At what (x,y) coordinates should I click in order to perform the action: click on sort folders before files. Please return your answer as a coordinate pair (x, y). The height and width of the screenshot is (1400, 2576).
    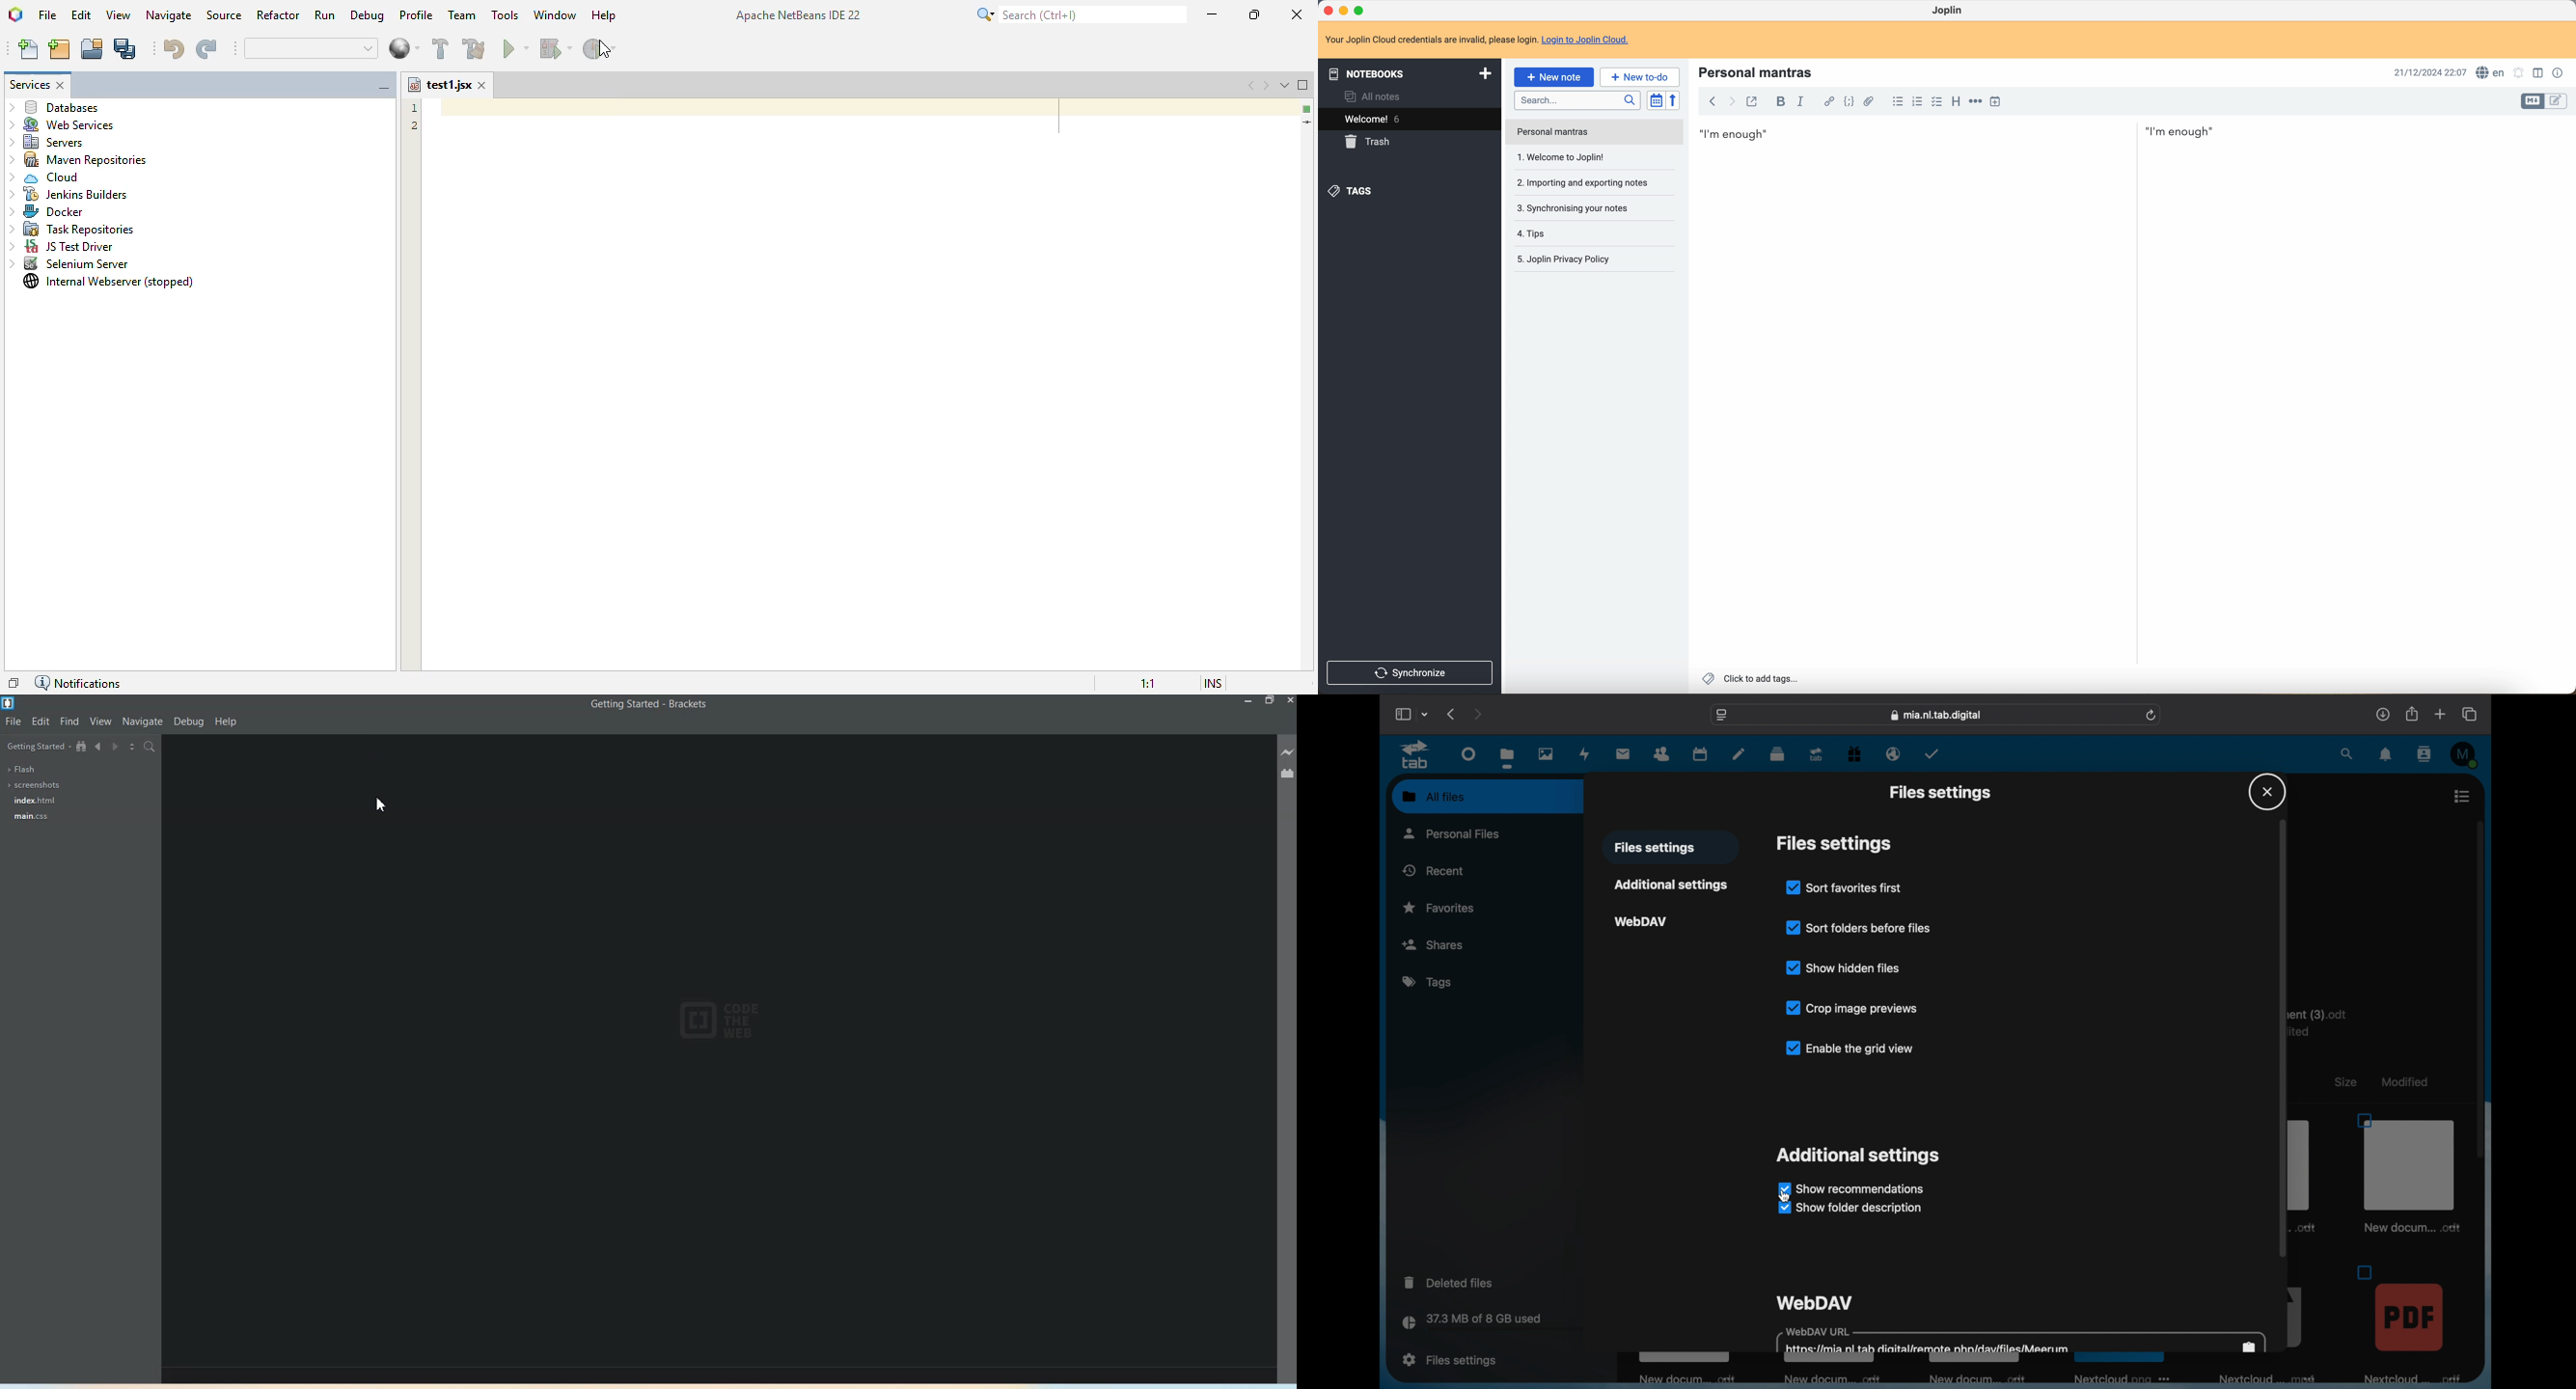
    Looking at the image, I should click on (1861, 927).